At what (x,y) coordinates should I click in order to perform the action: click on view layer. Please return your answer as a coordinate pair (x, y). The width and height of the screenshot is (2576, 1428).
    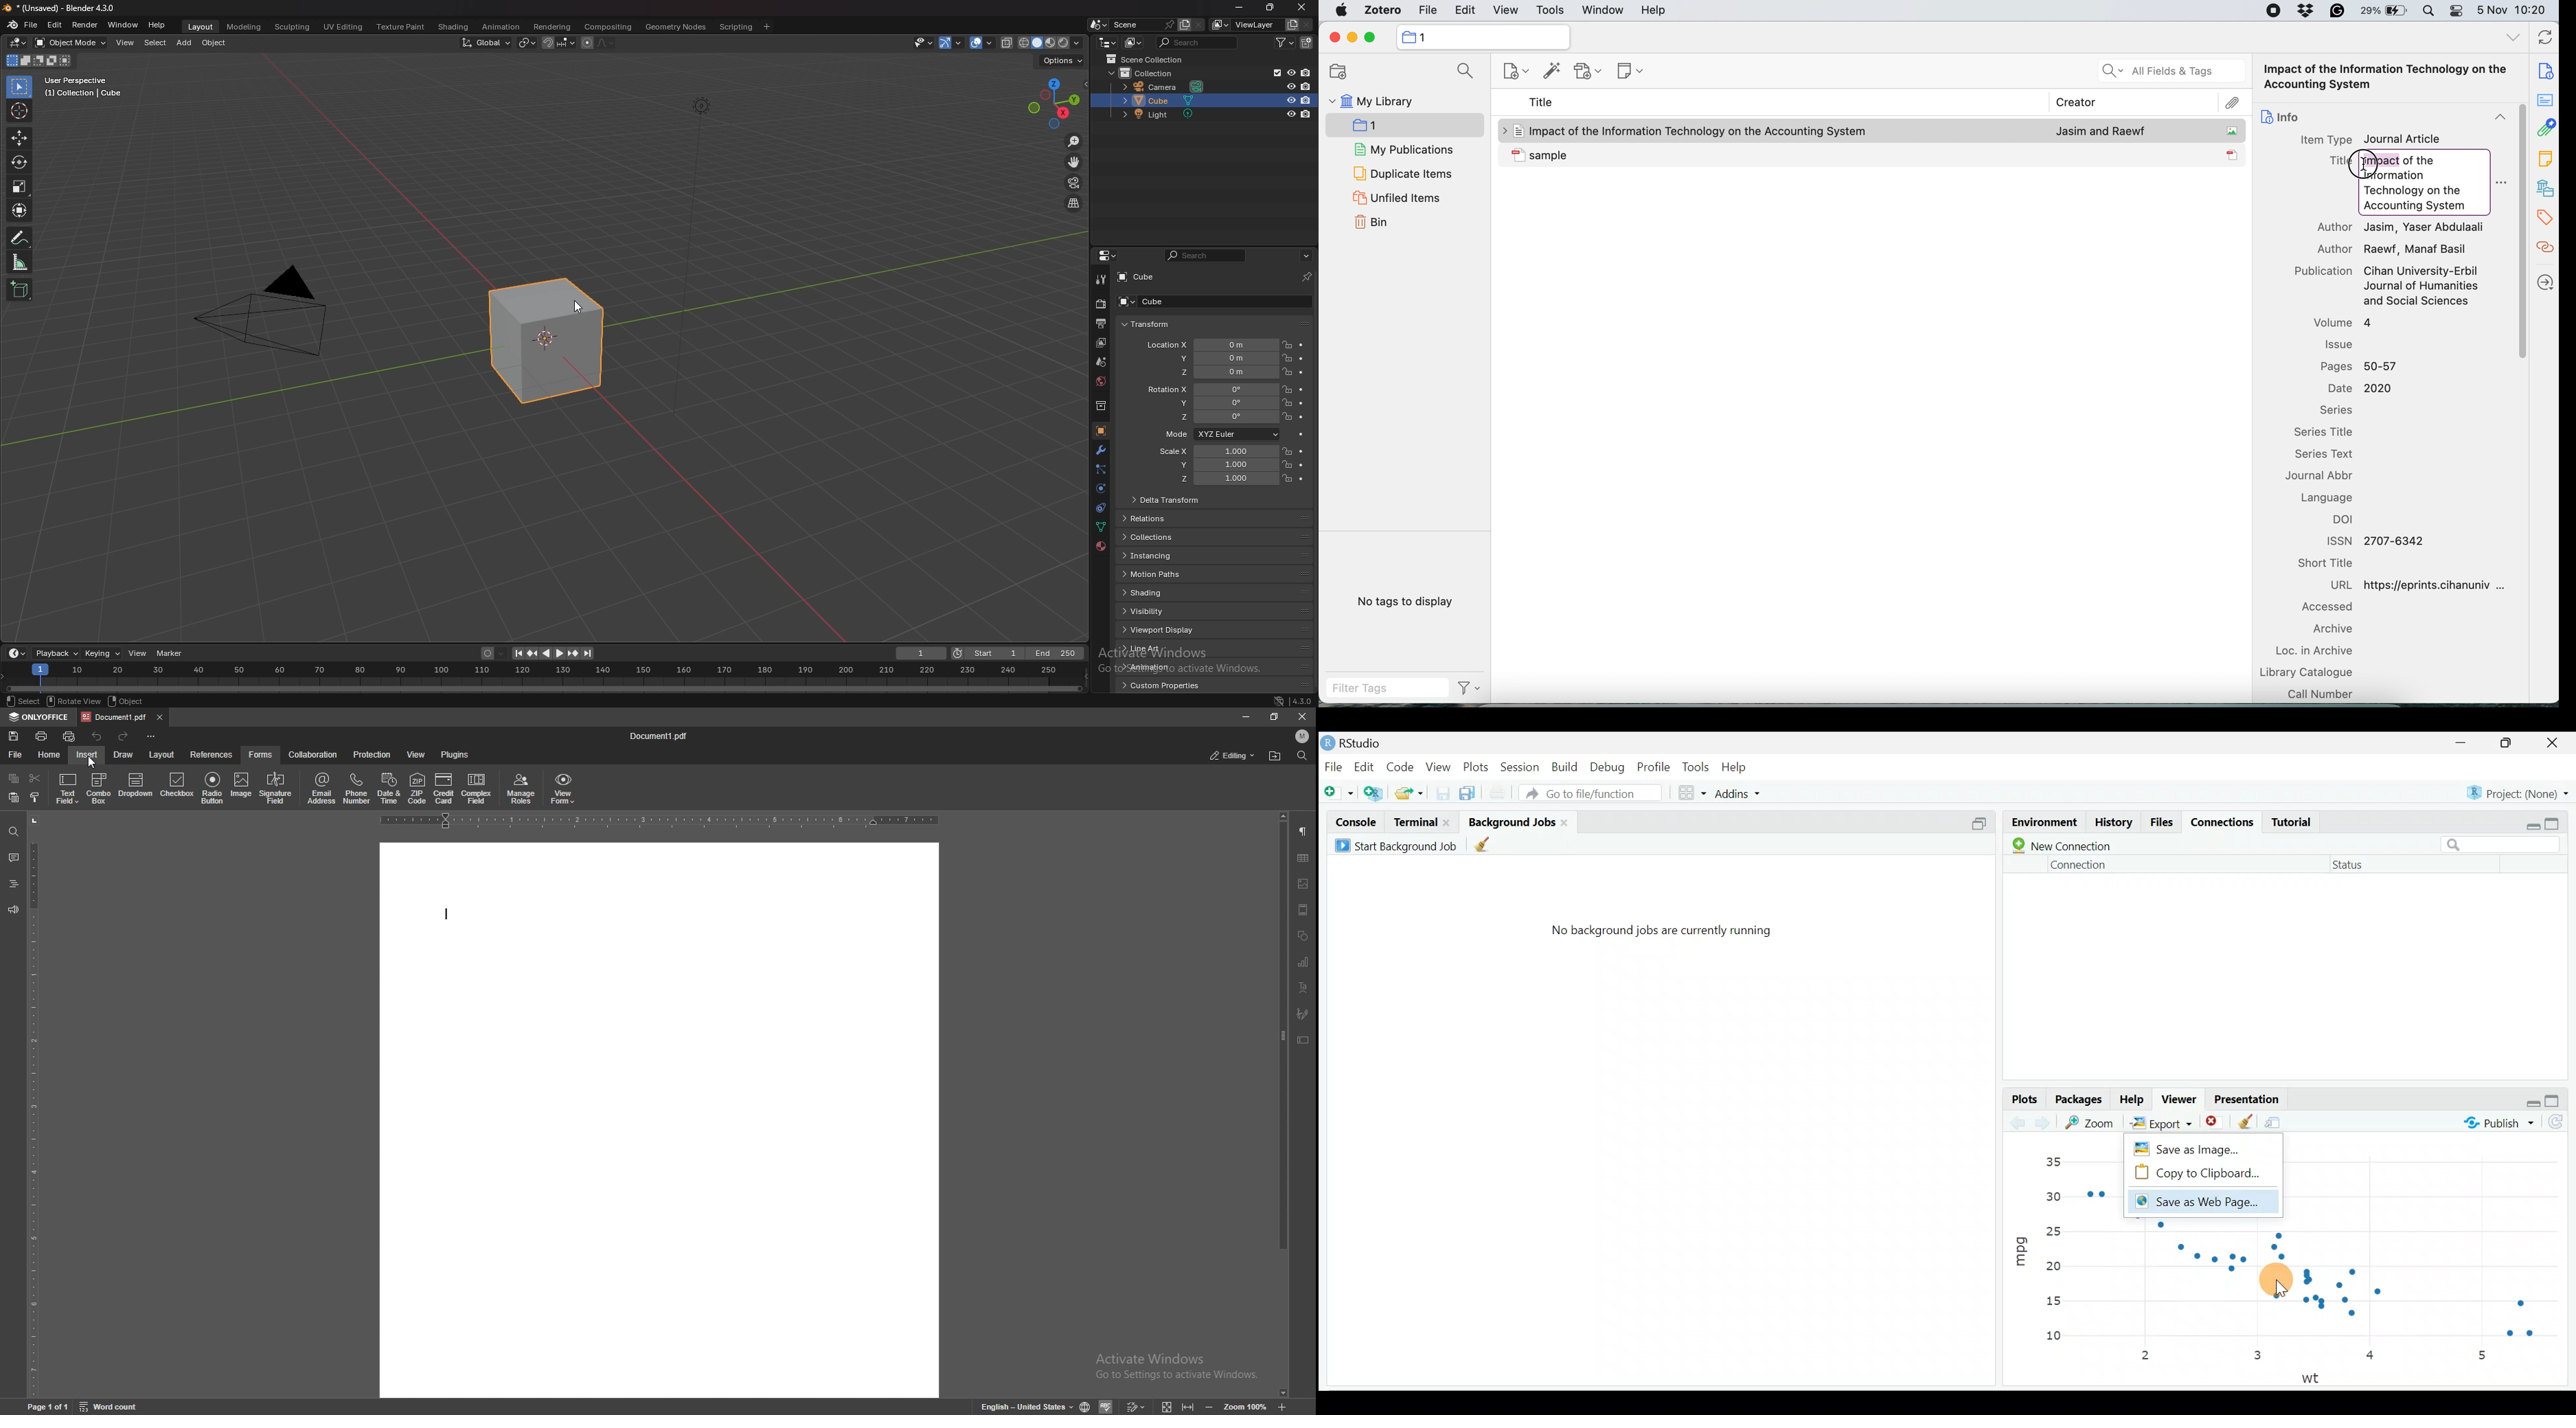
    Looking at the image, I should click on (1099, 343).